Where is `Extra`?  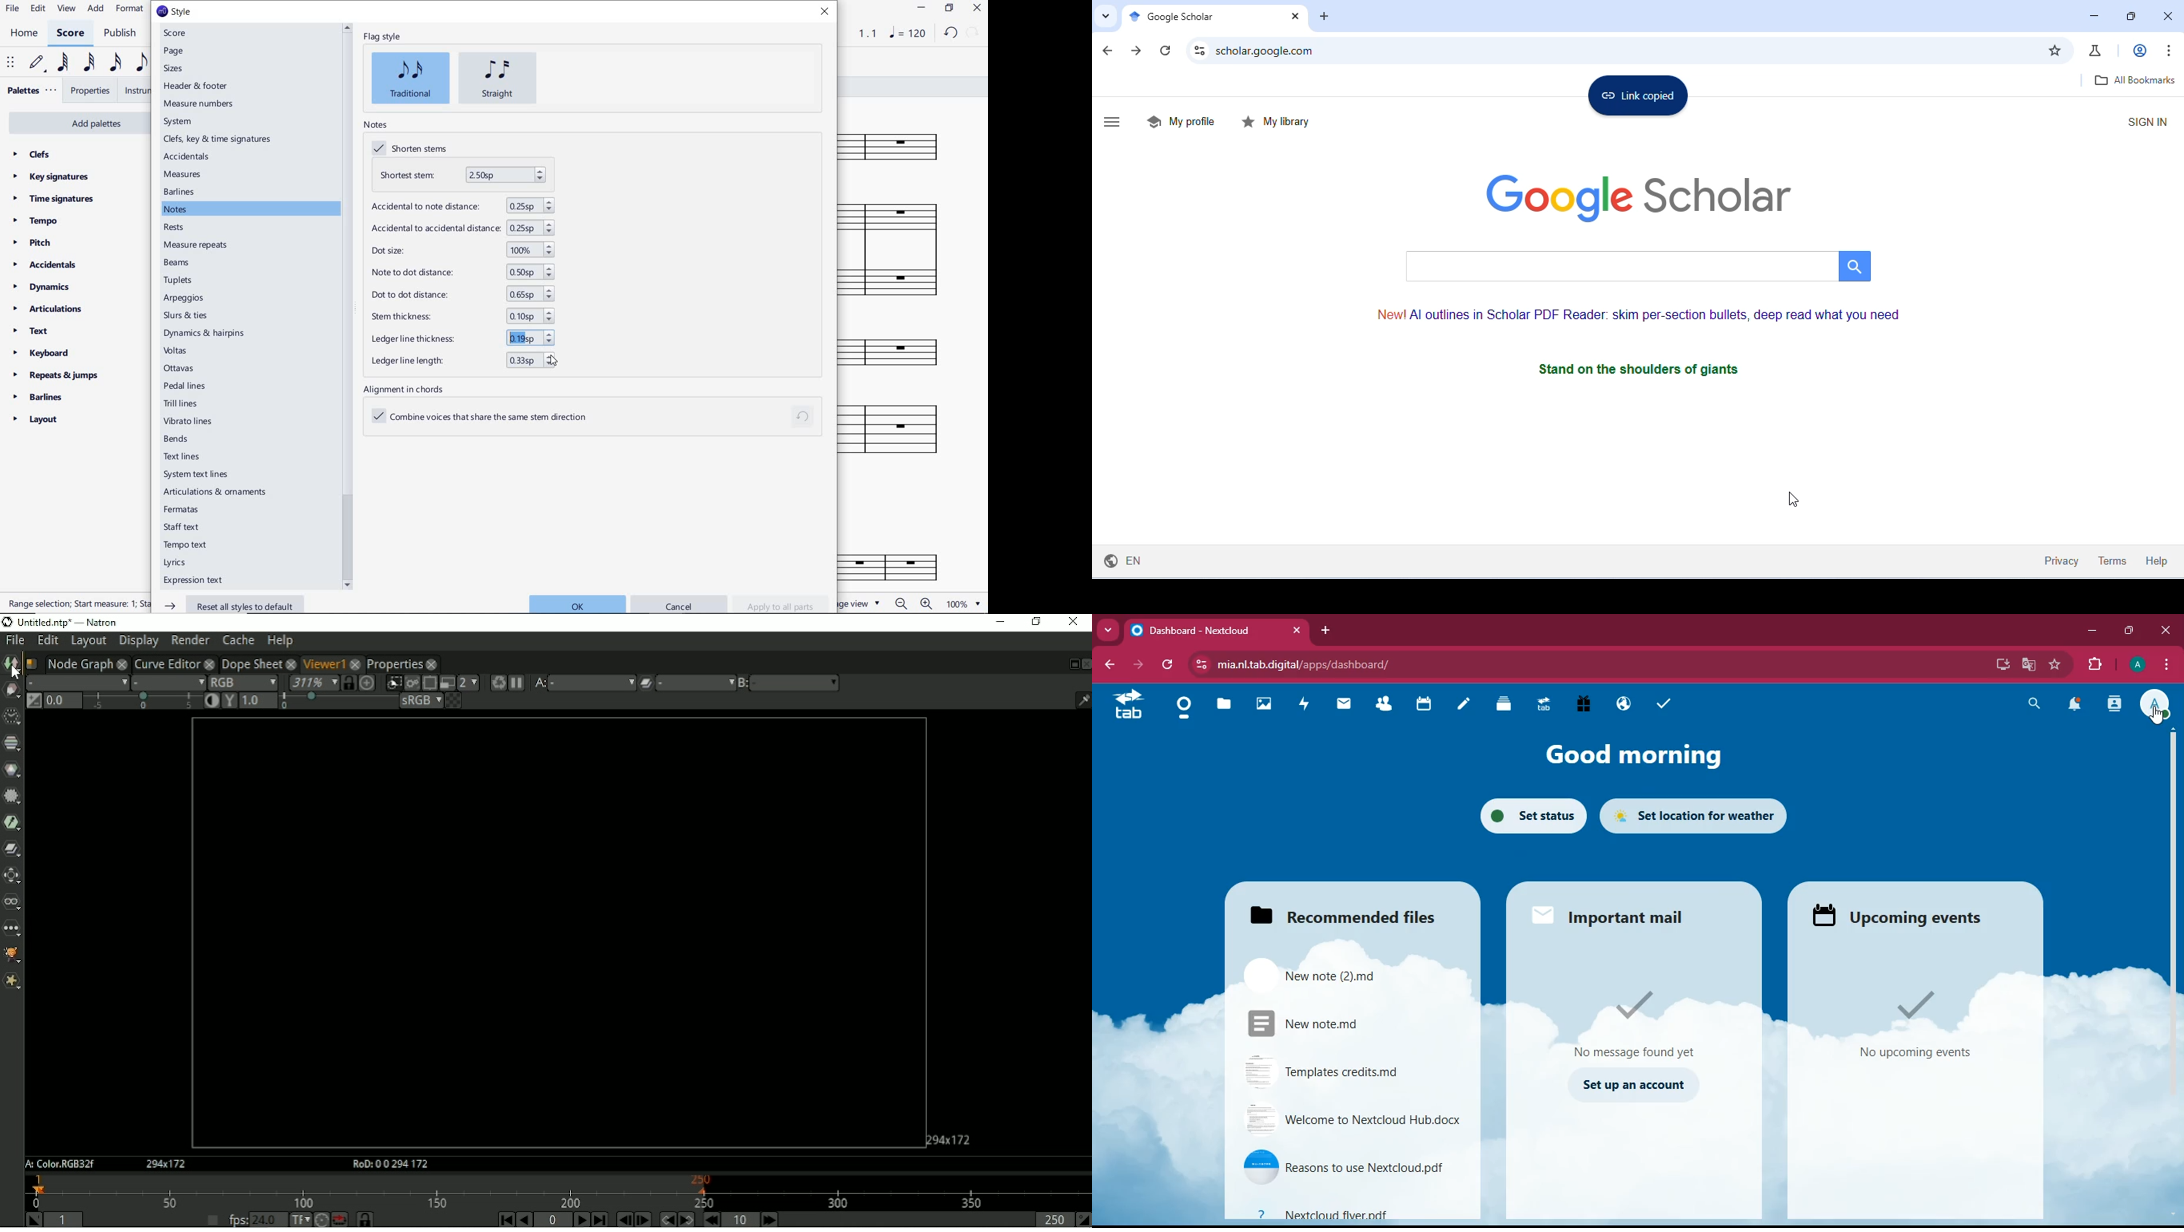
Extra is located at coordinates (12, 982).